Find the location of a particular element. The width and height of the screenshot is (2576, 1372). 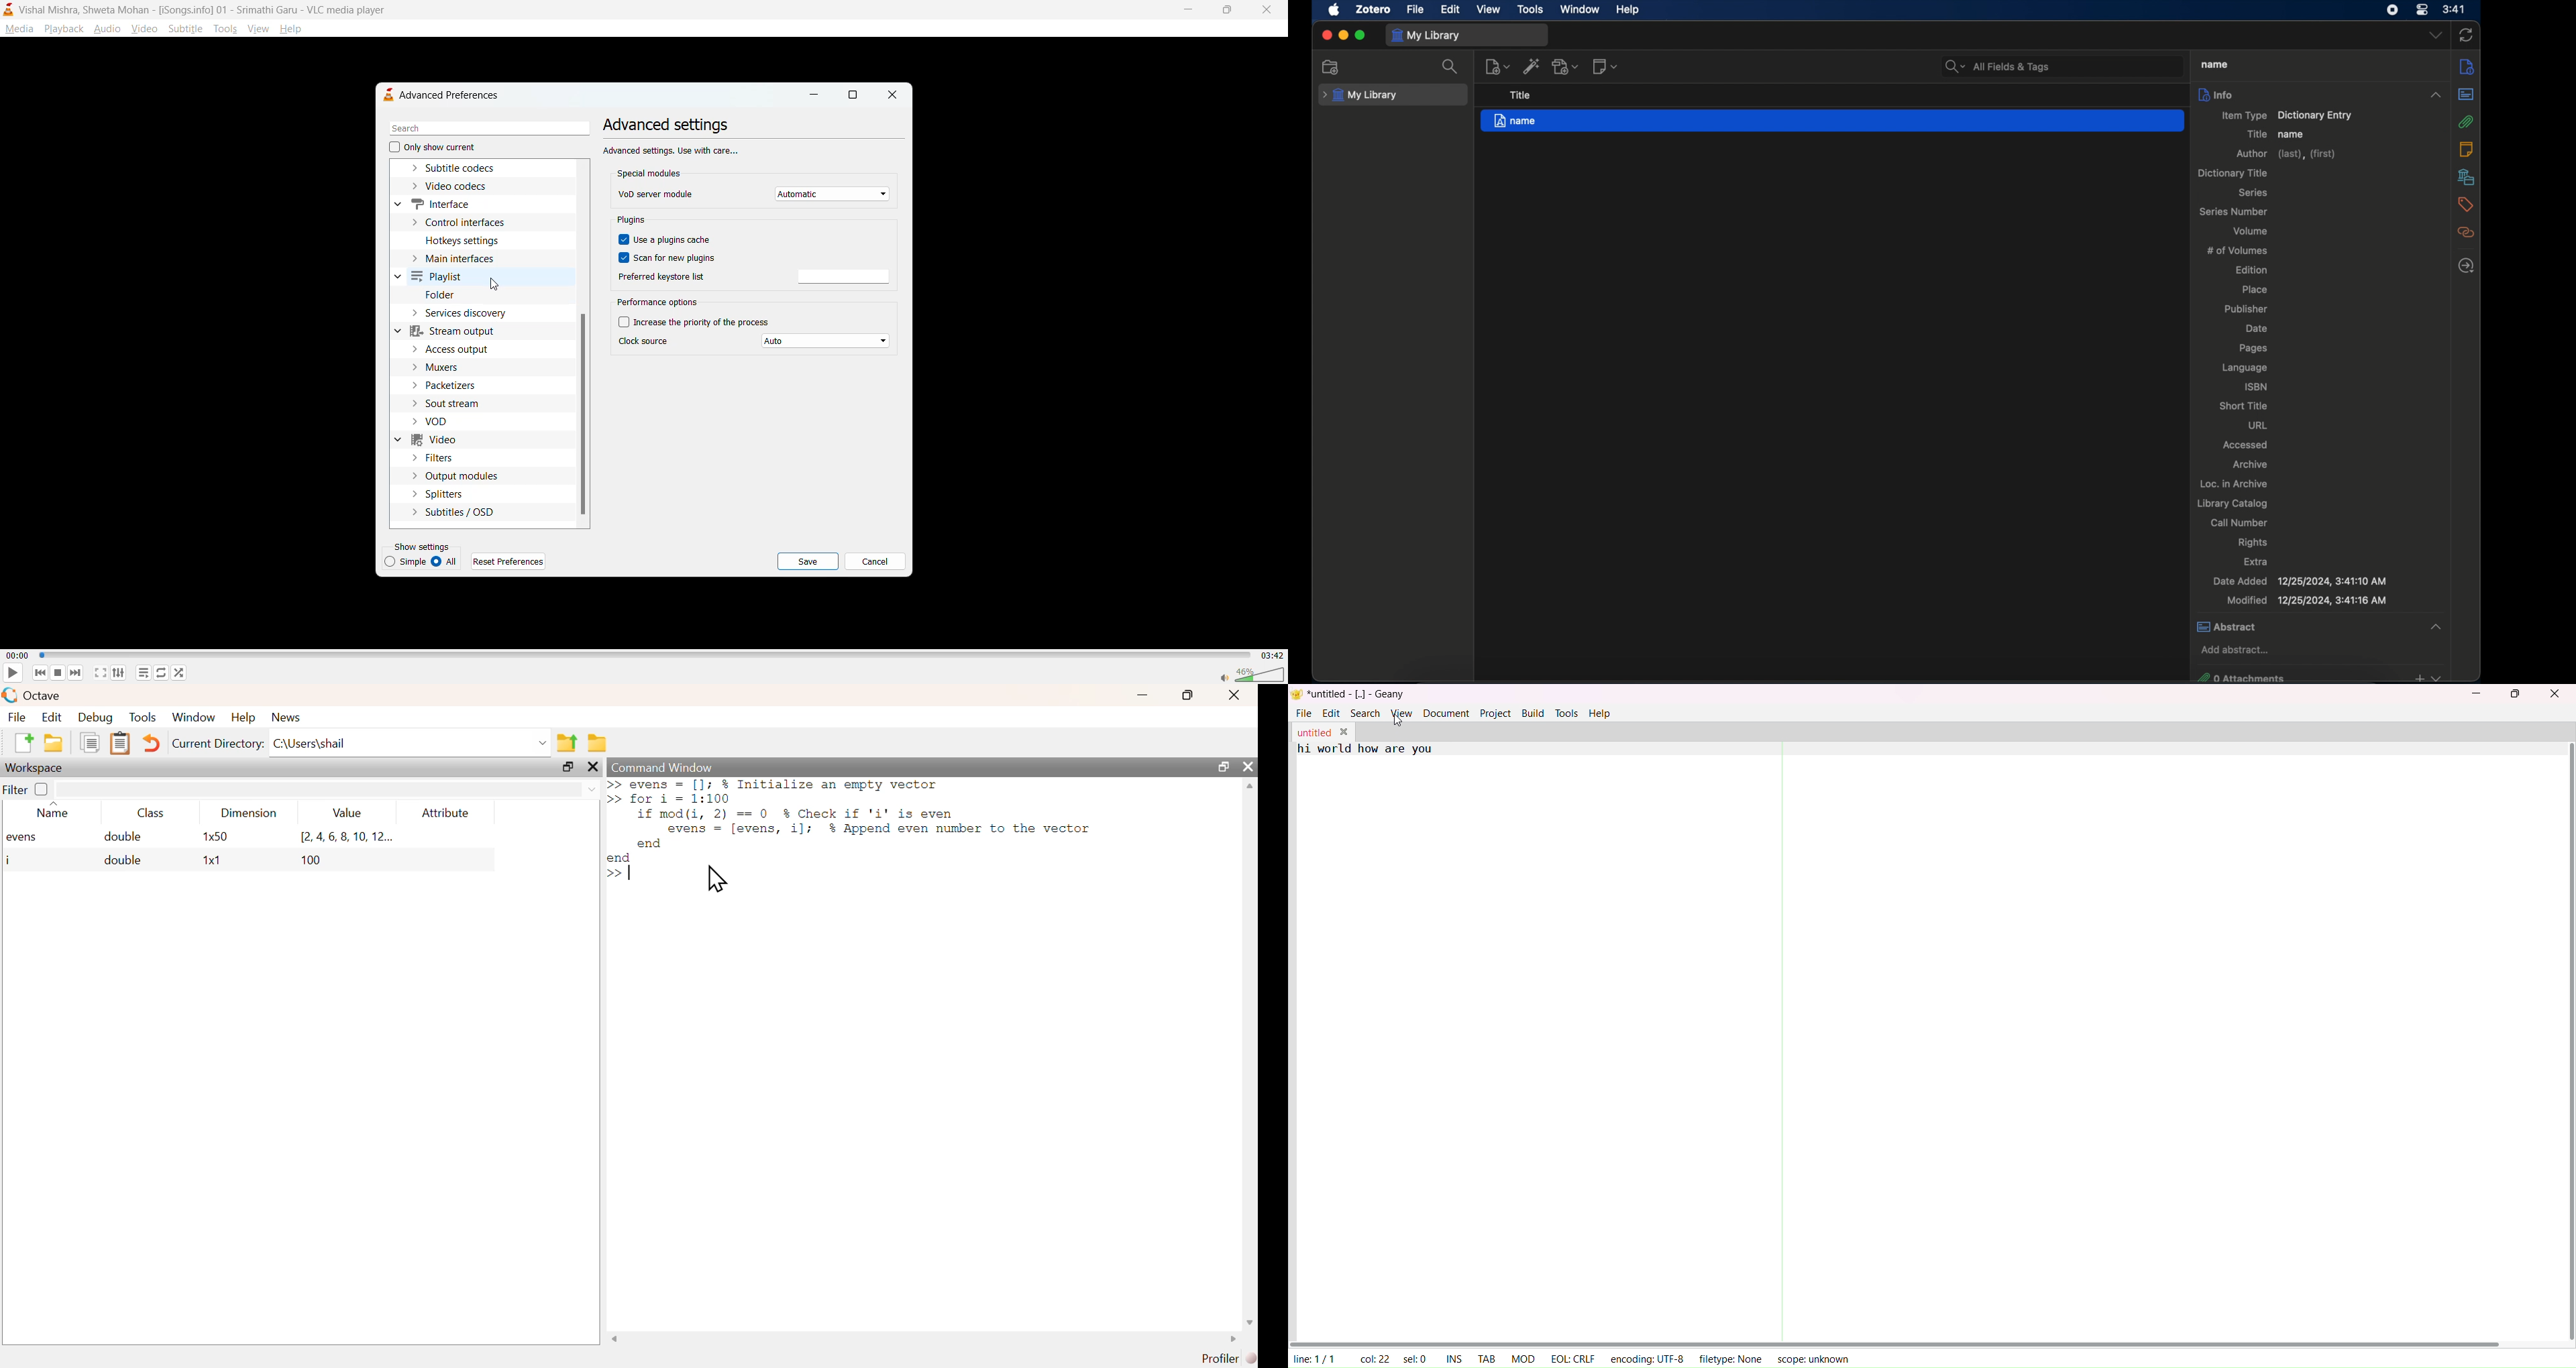

add item by identifier is located at coordinates (1531, 66).